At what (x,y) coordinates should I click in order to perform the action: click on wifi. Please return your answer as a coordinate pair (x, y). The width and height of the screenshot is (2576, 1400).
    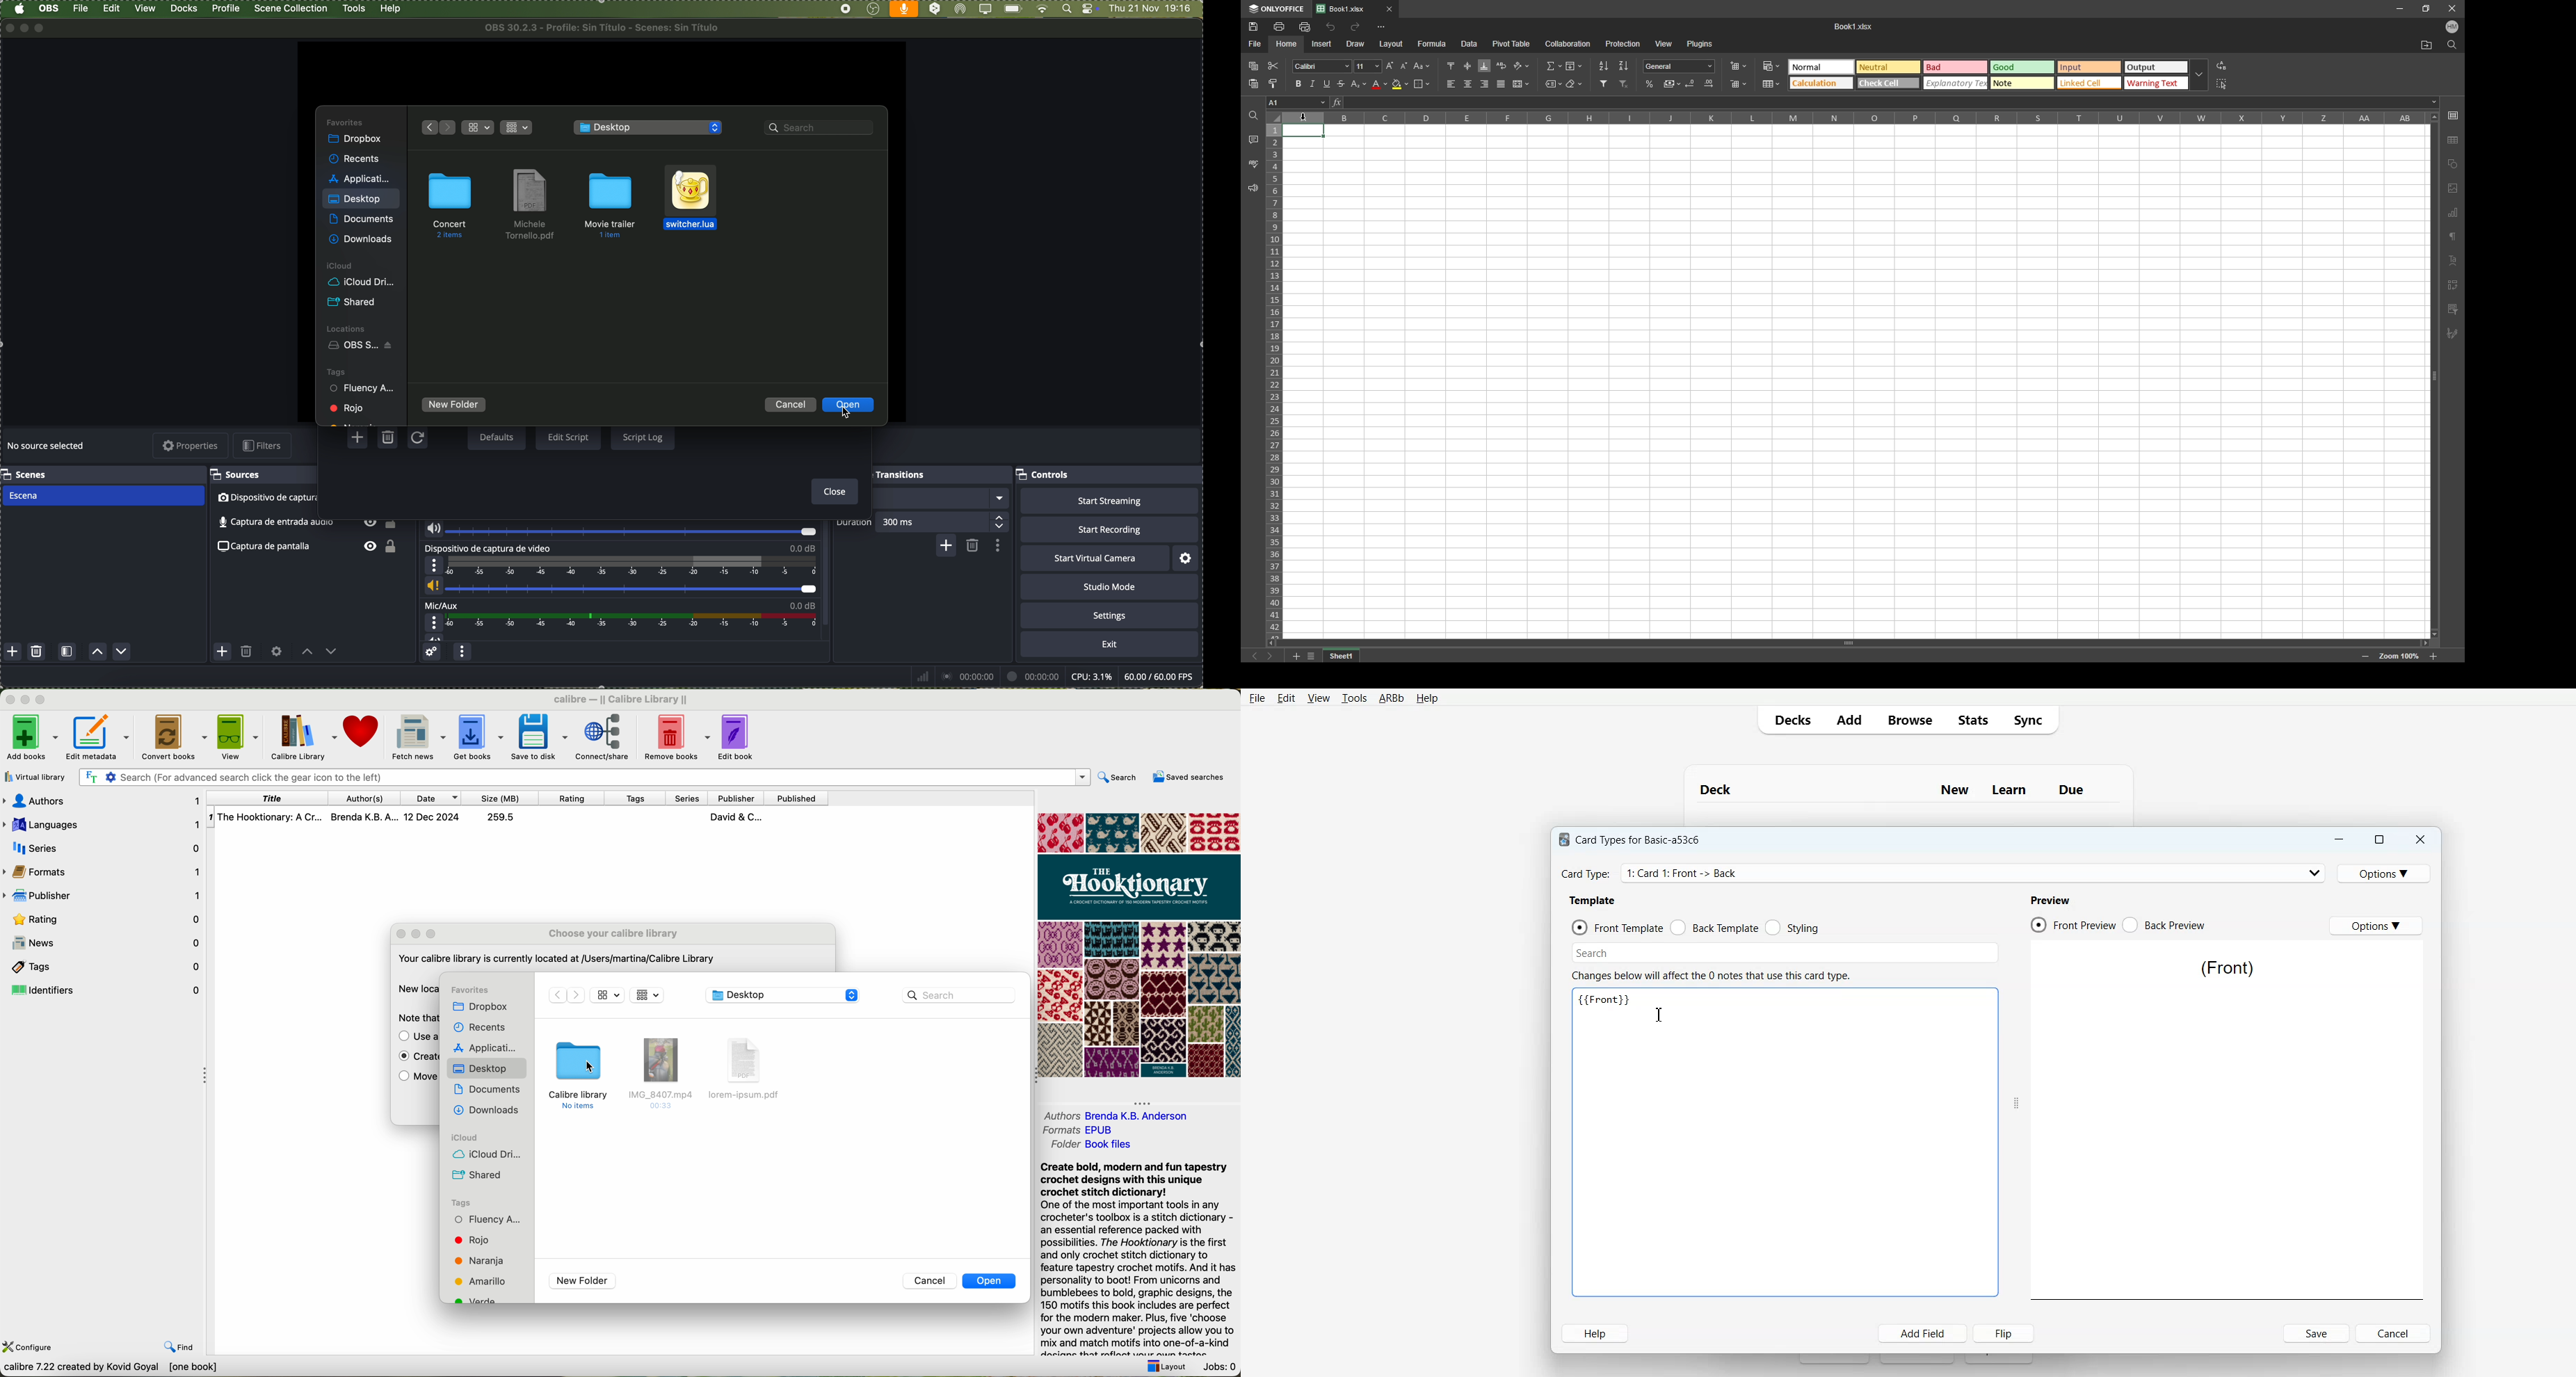
    Looking at the image, I should click on (1042, 9).